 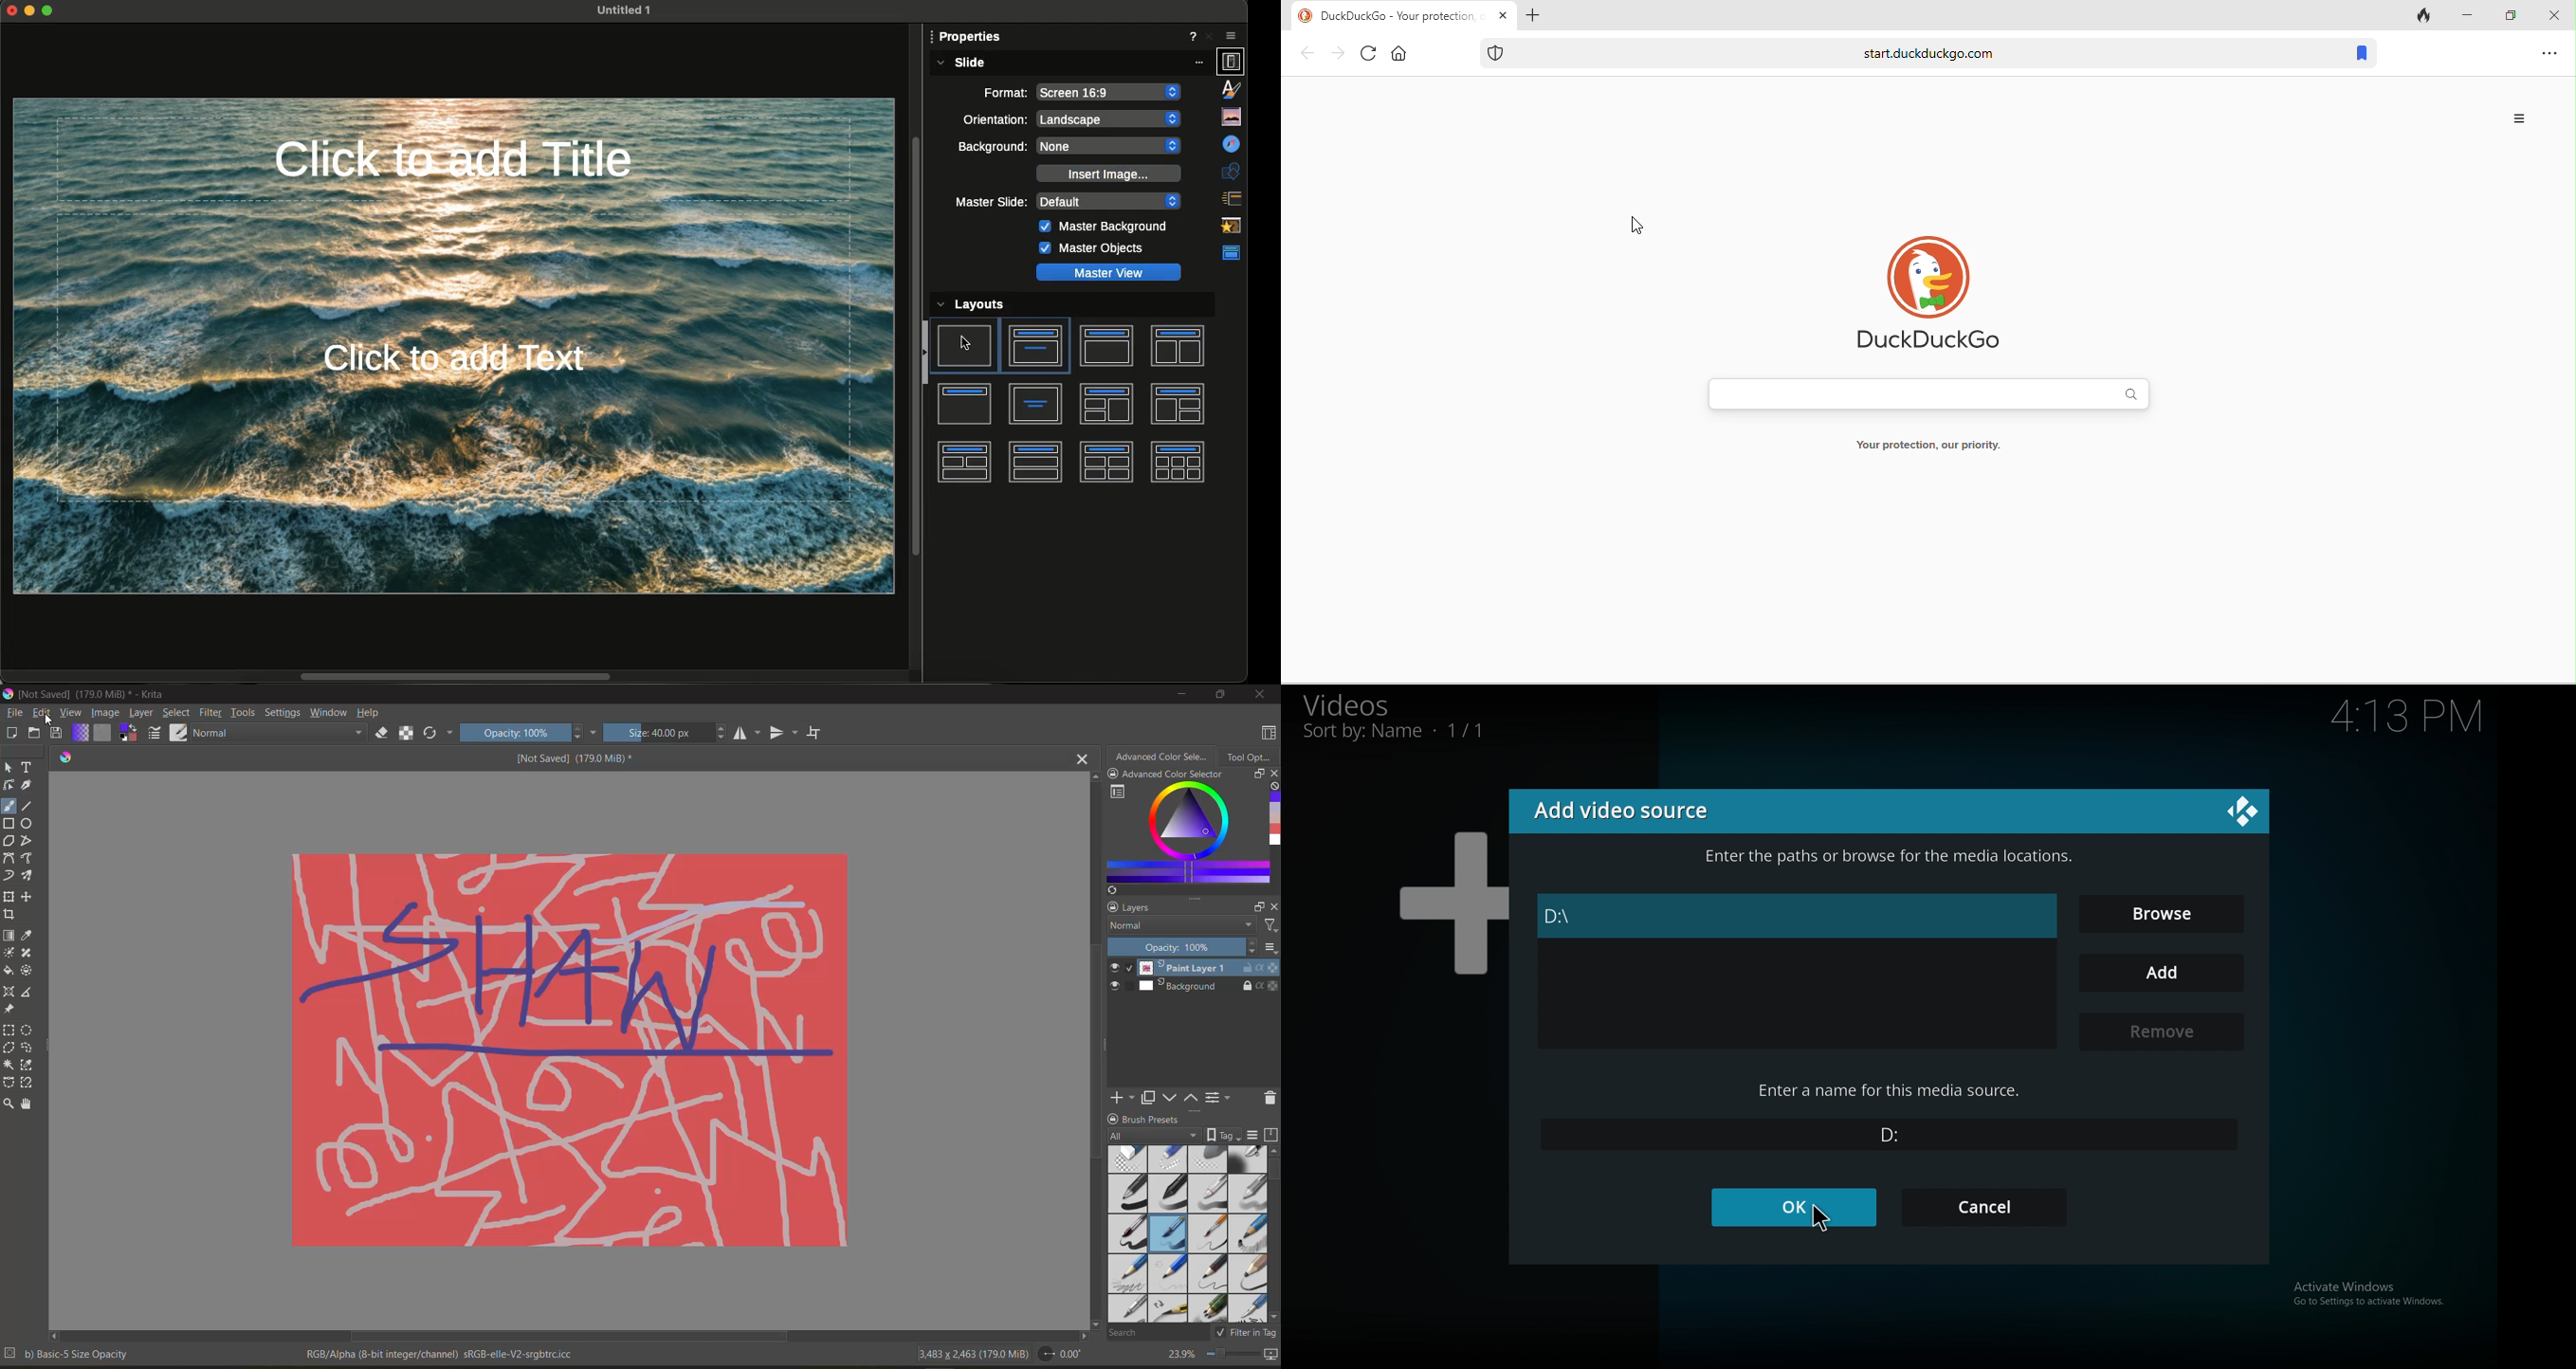 What do you see at coordinates (9, 1029) in the screenshot?
I see `Rectangular selection tool` at bounding box center [9, 1029].